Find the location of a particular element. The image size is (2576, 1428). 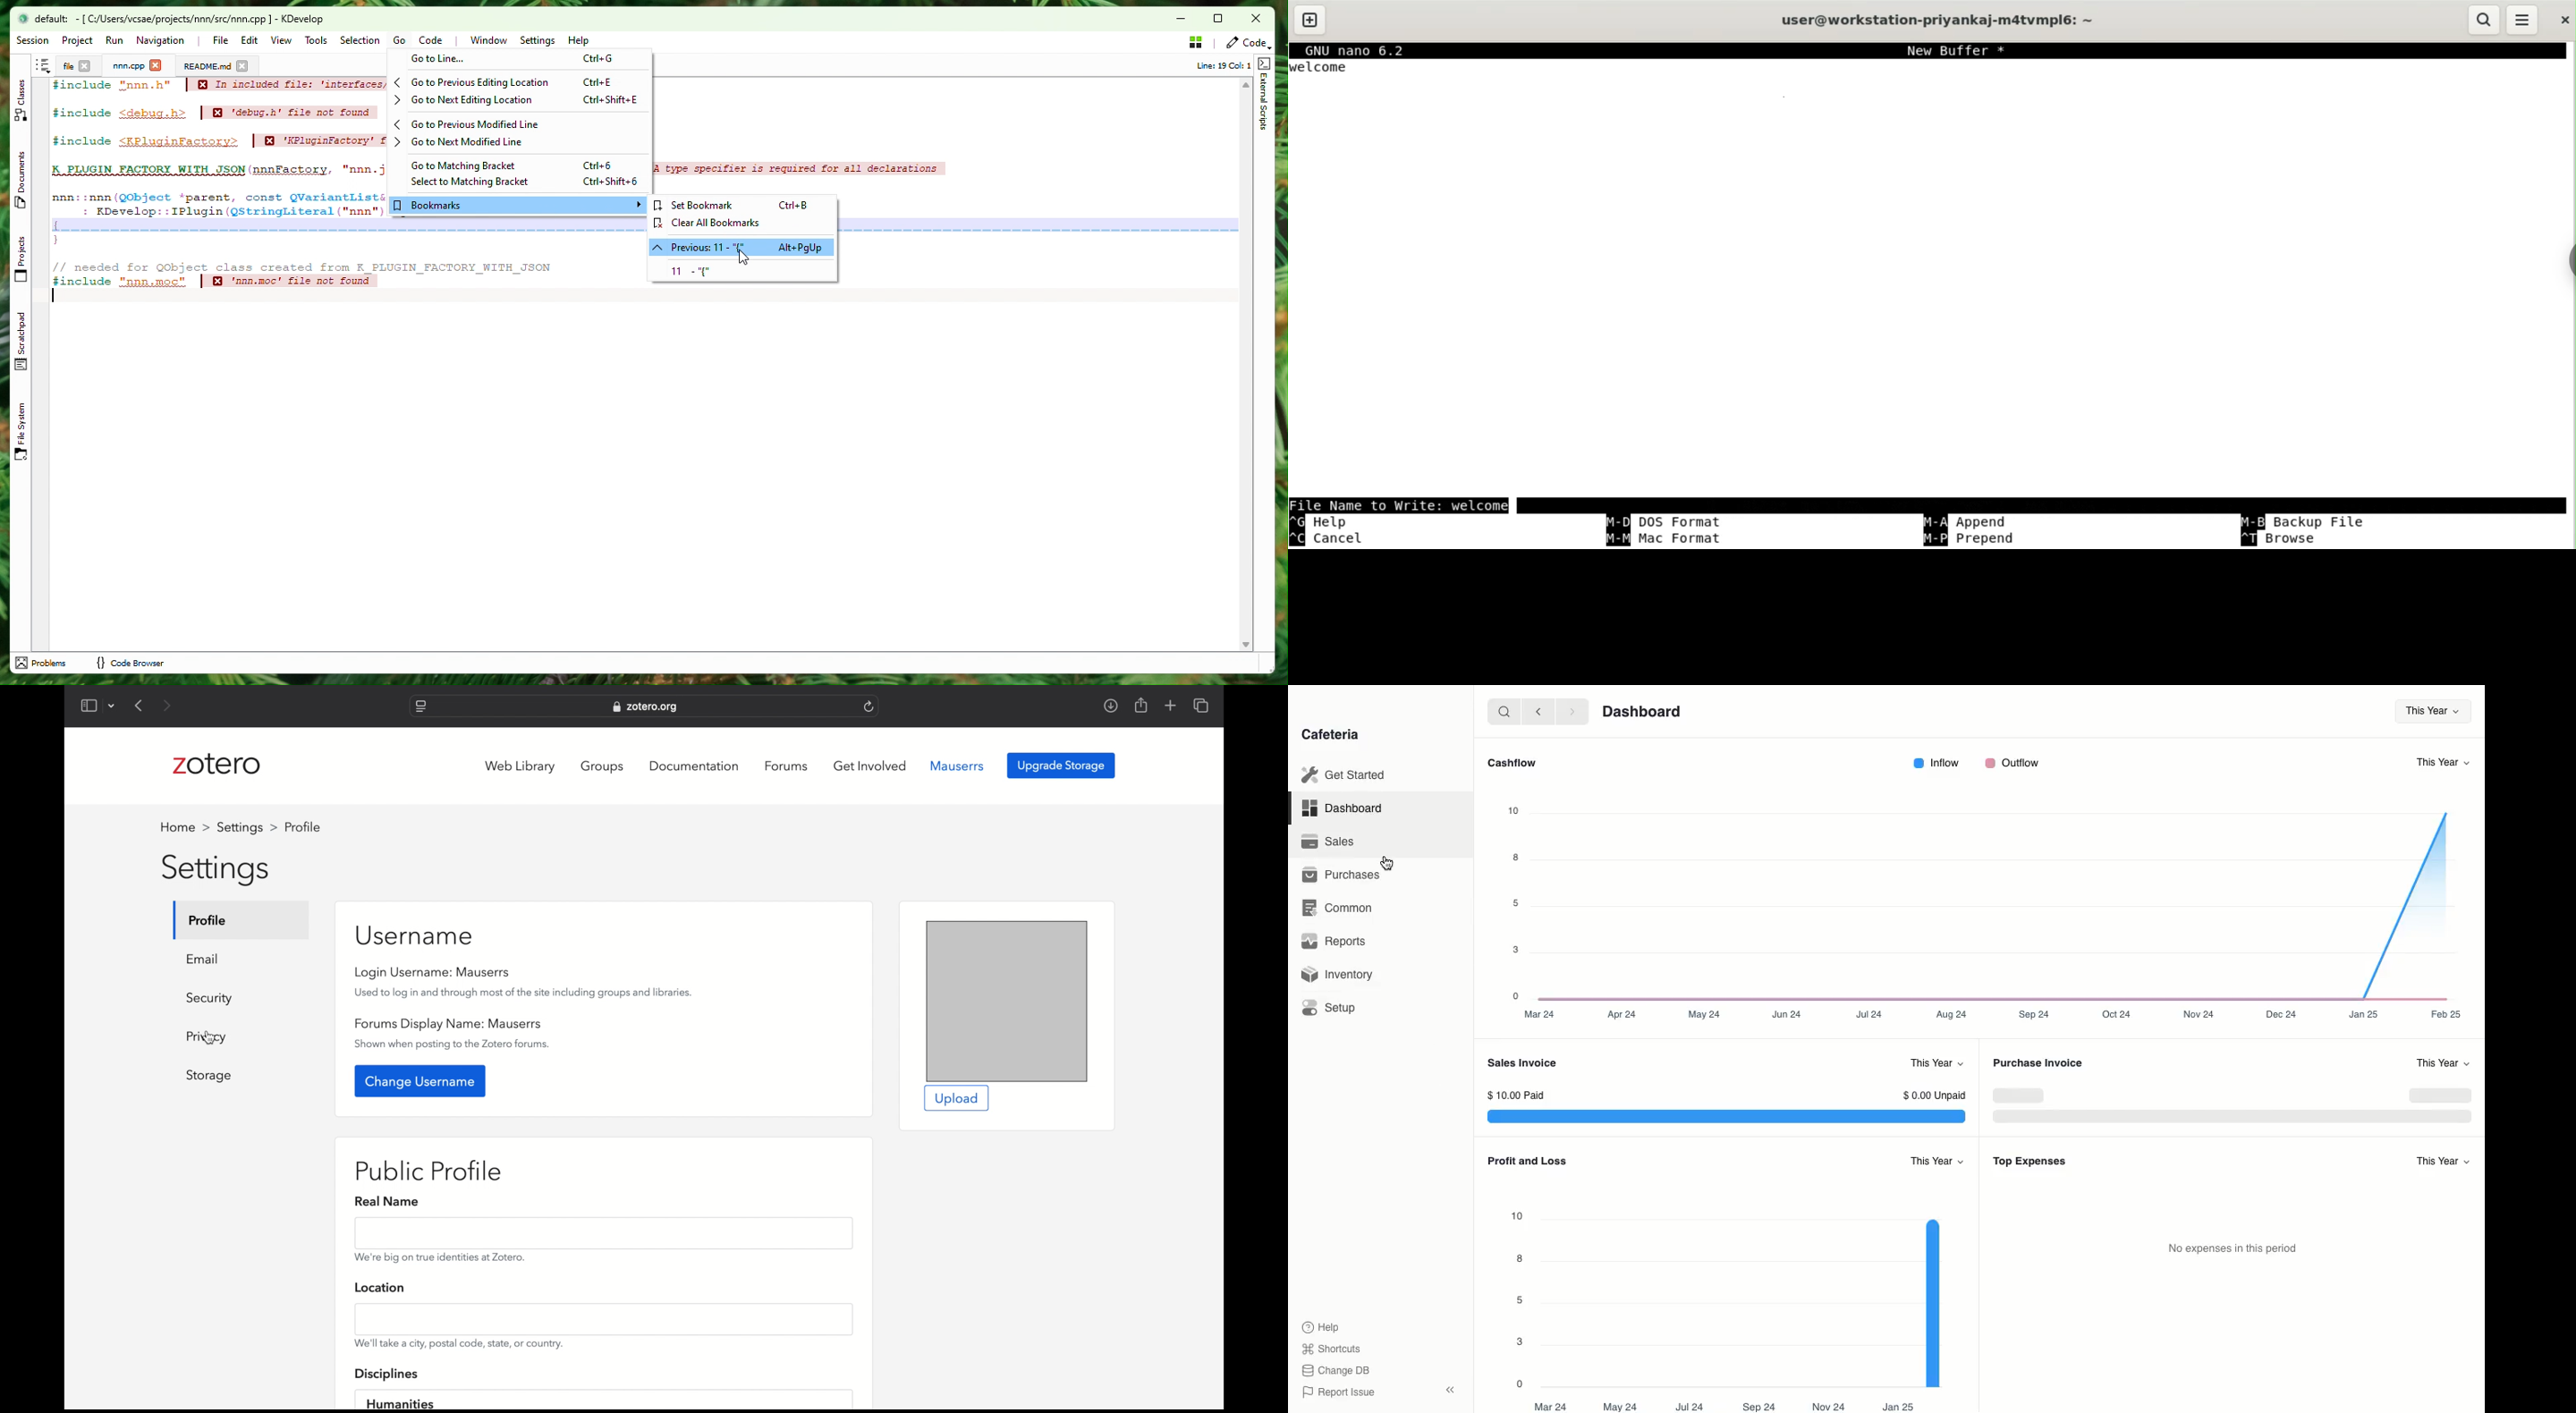

This Year is located at coordinates (2443, 1160).